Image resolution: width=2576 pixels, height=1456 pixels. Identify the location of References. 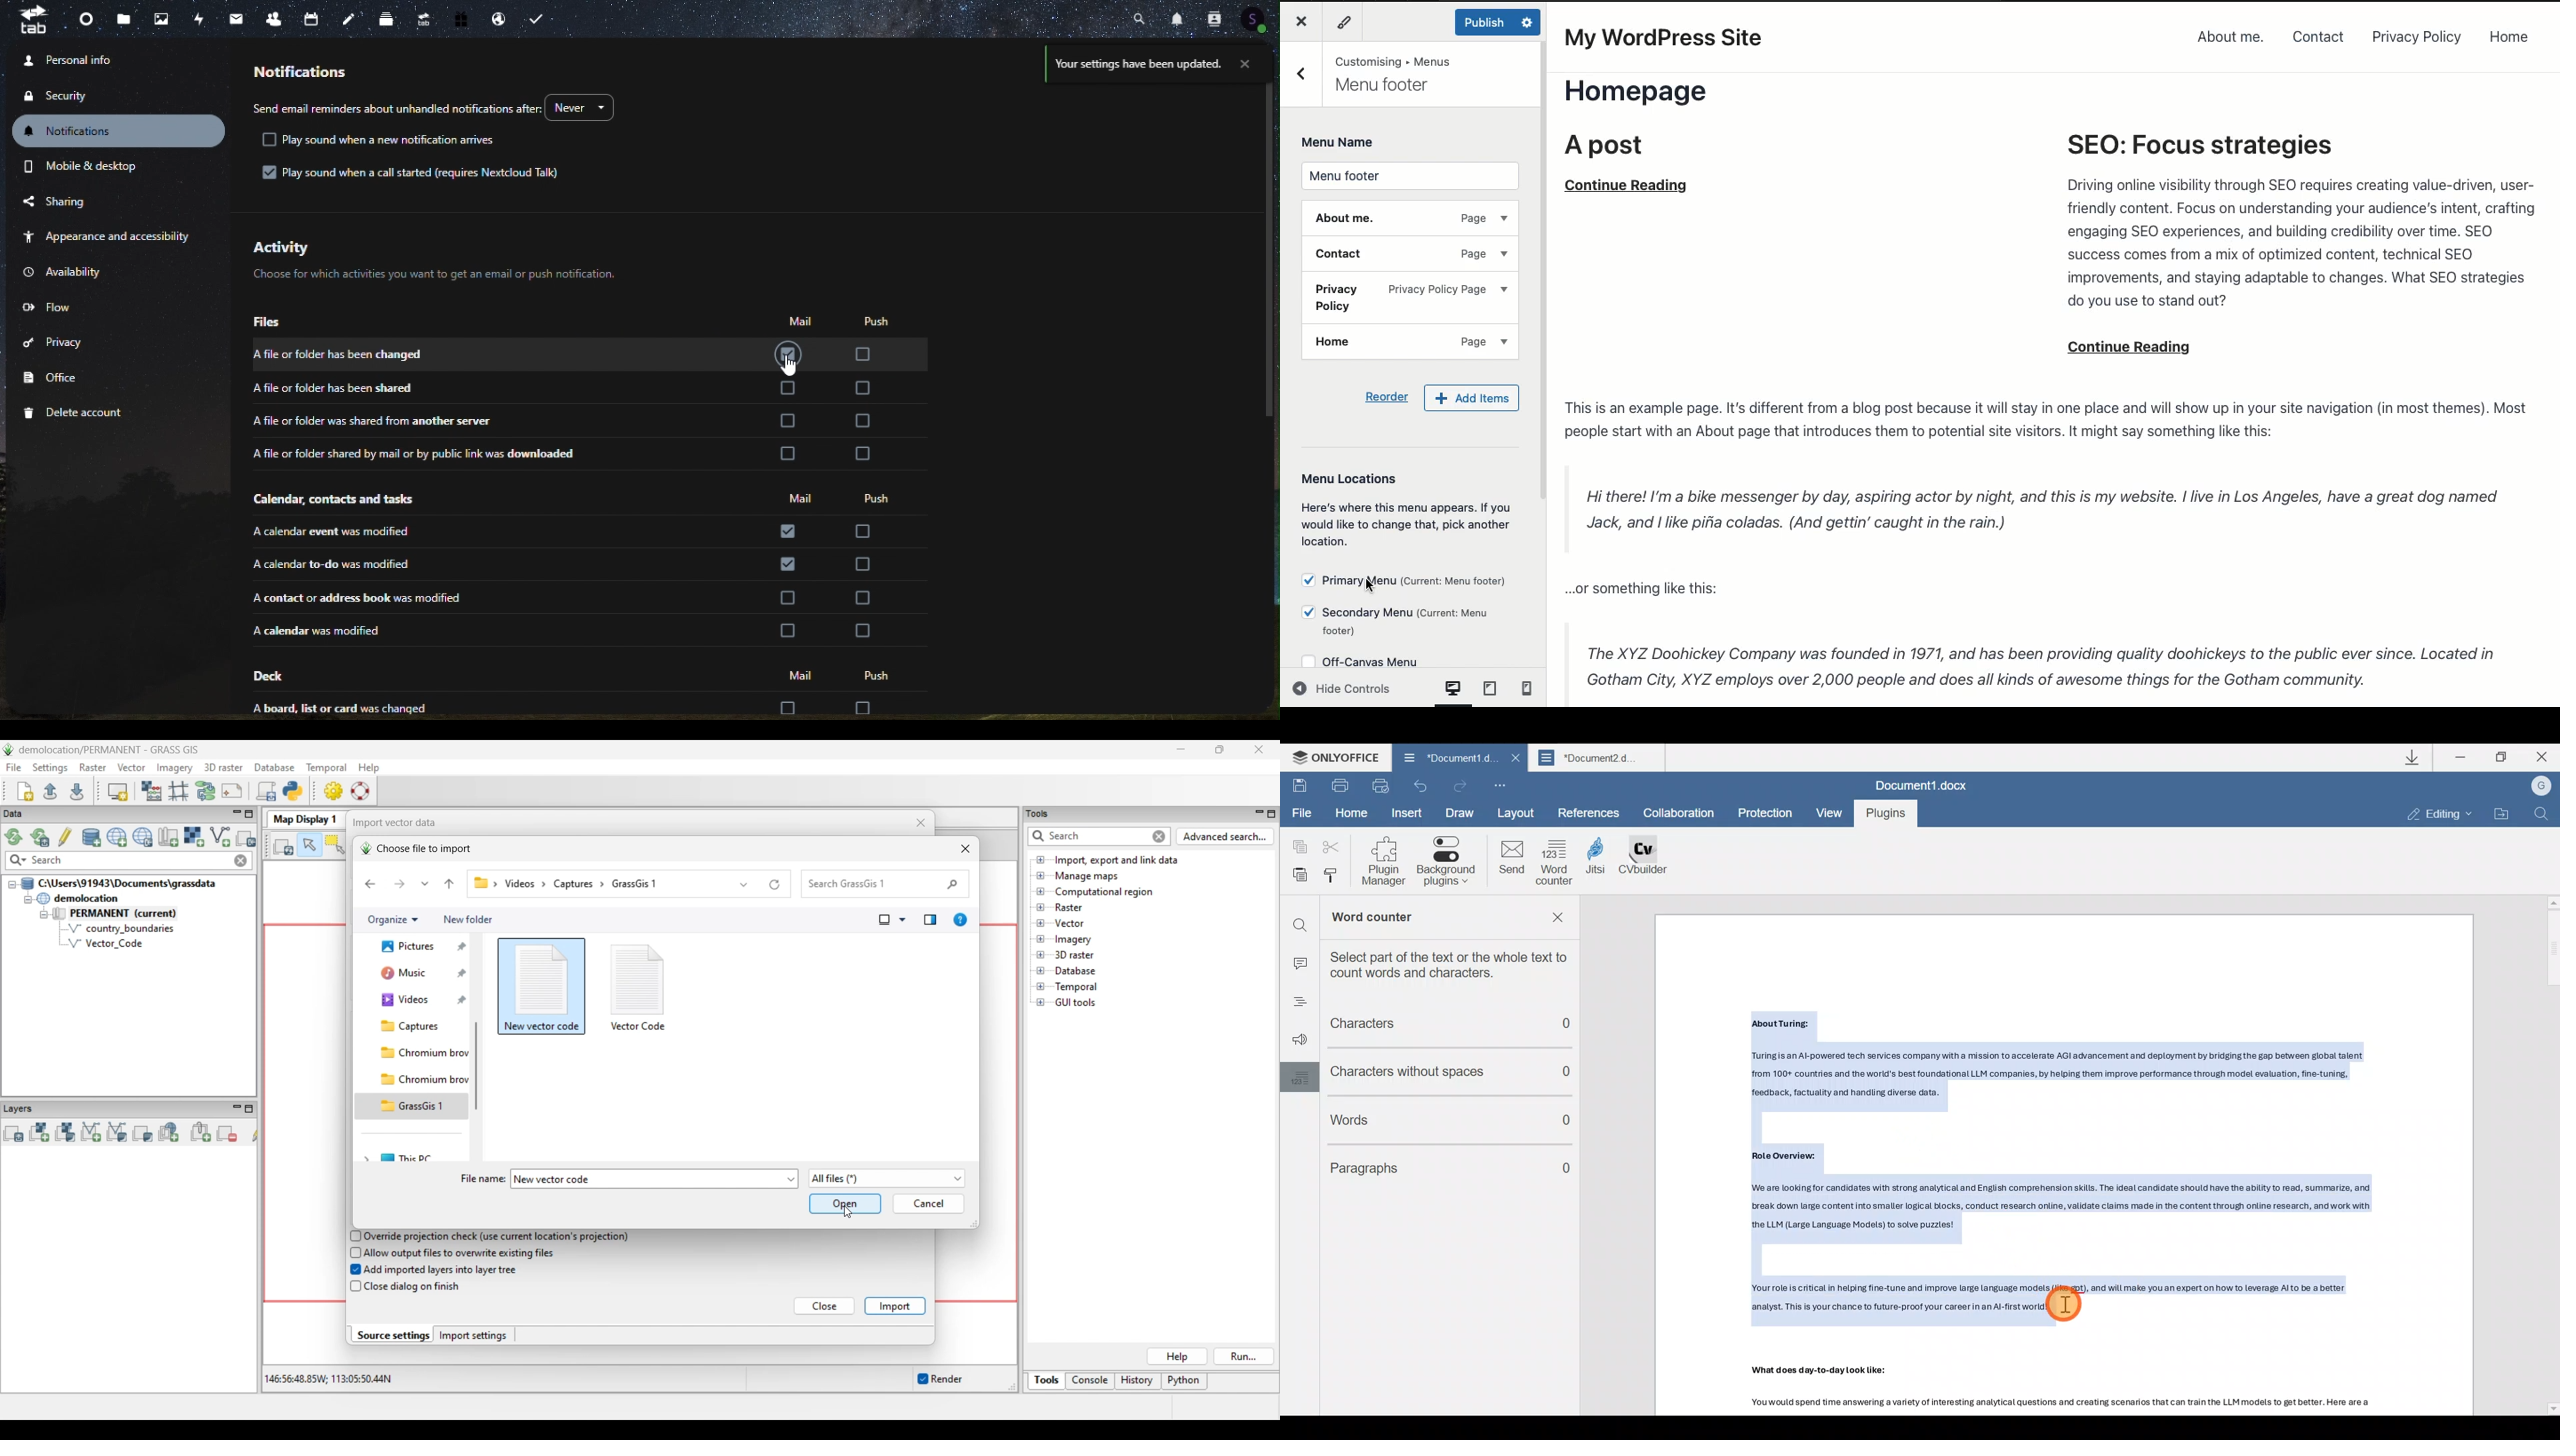
(1589, 811).